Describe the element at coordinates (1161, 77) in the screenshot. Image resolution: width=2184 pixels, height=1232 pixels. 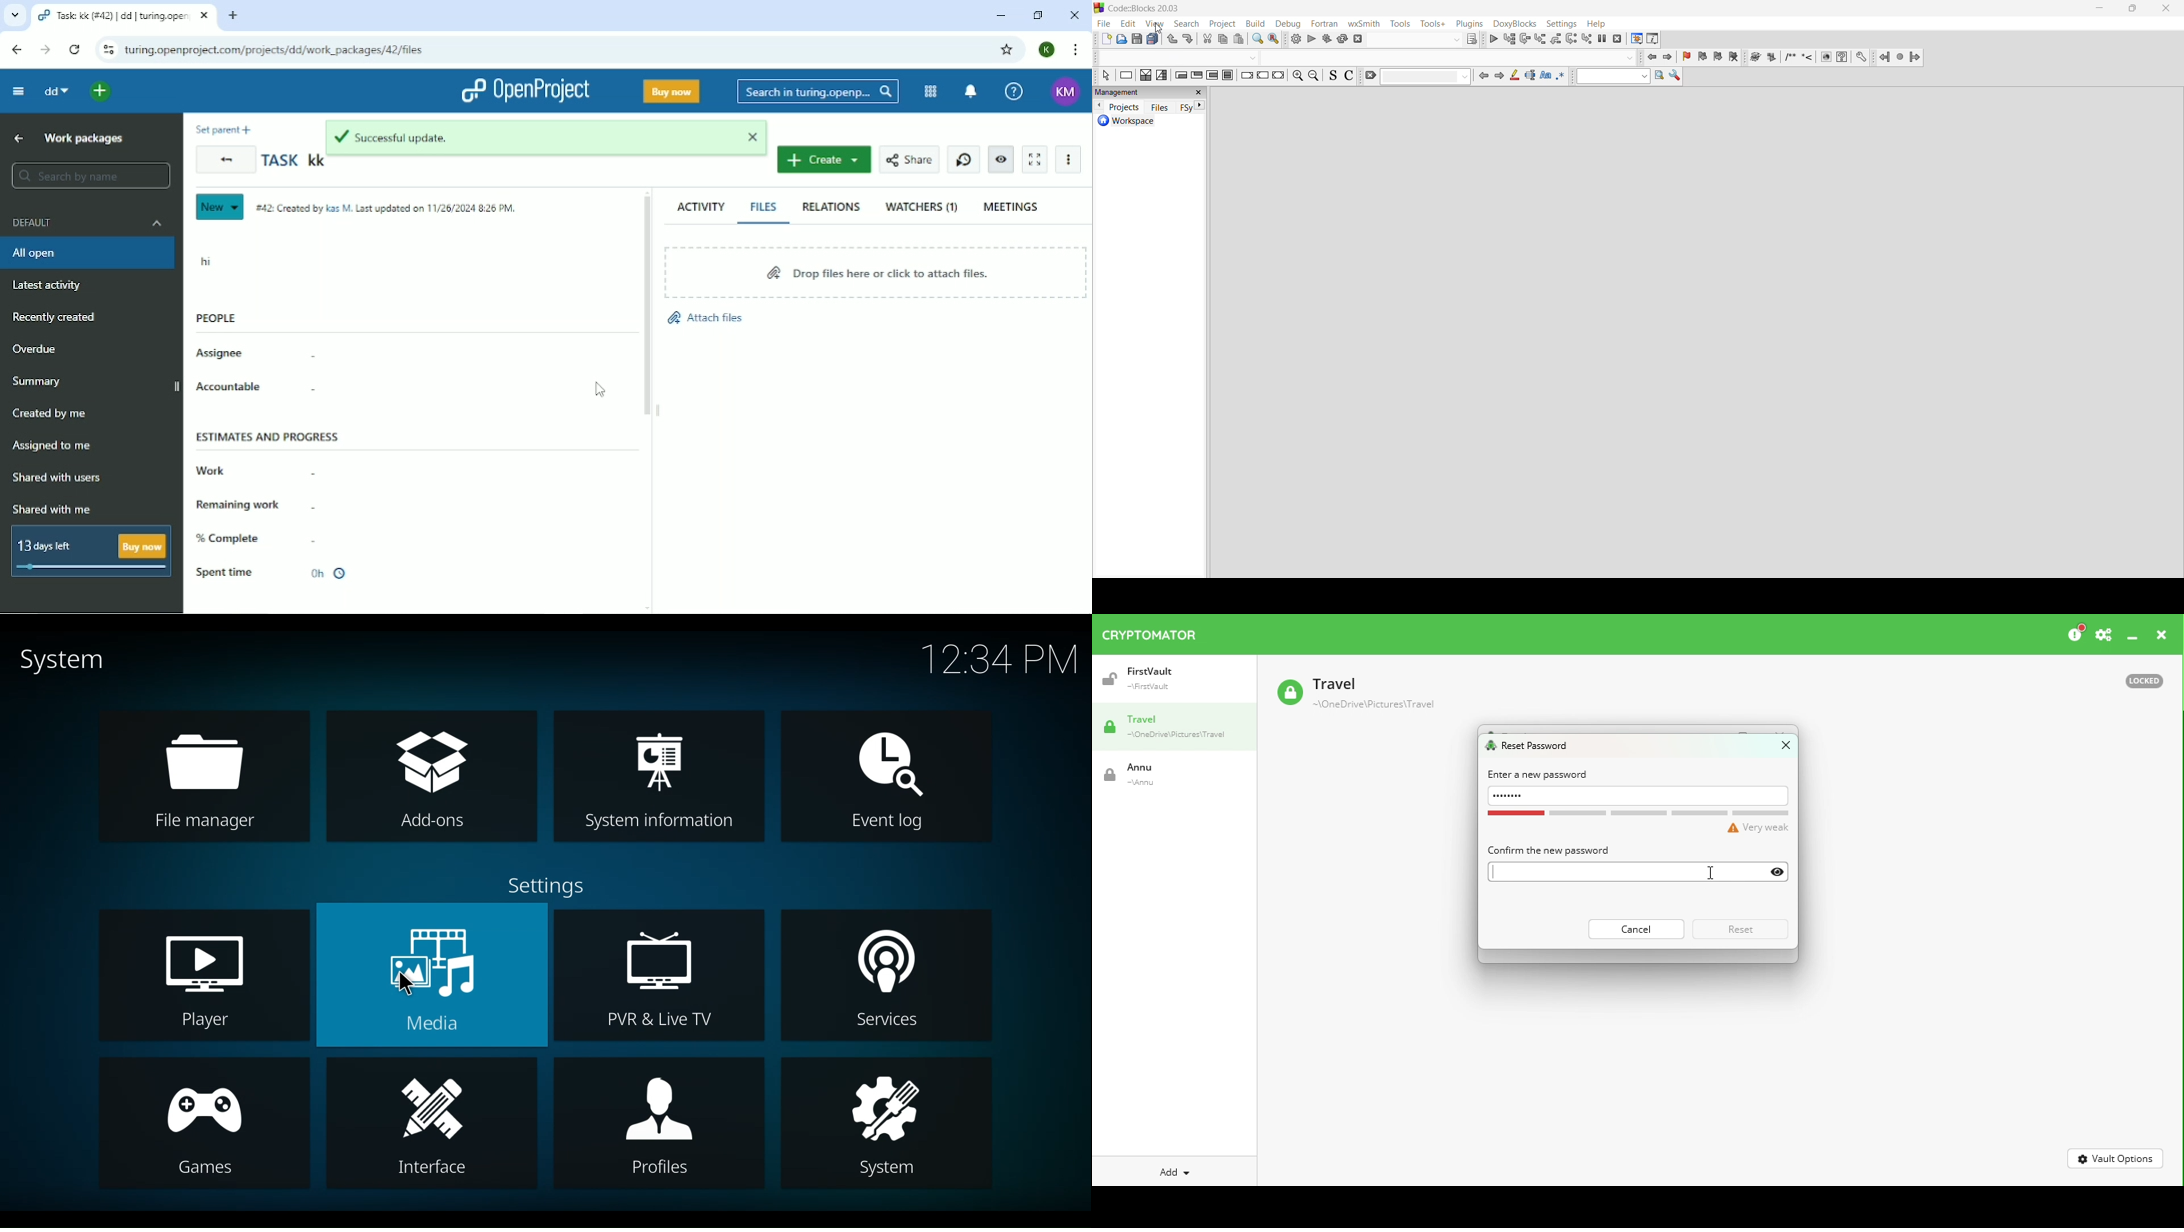
I see `decision` at that location.